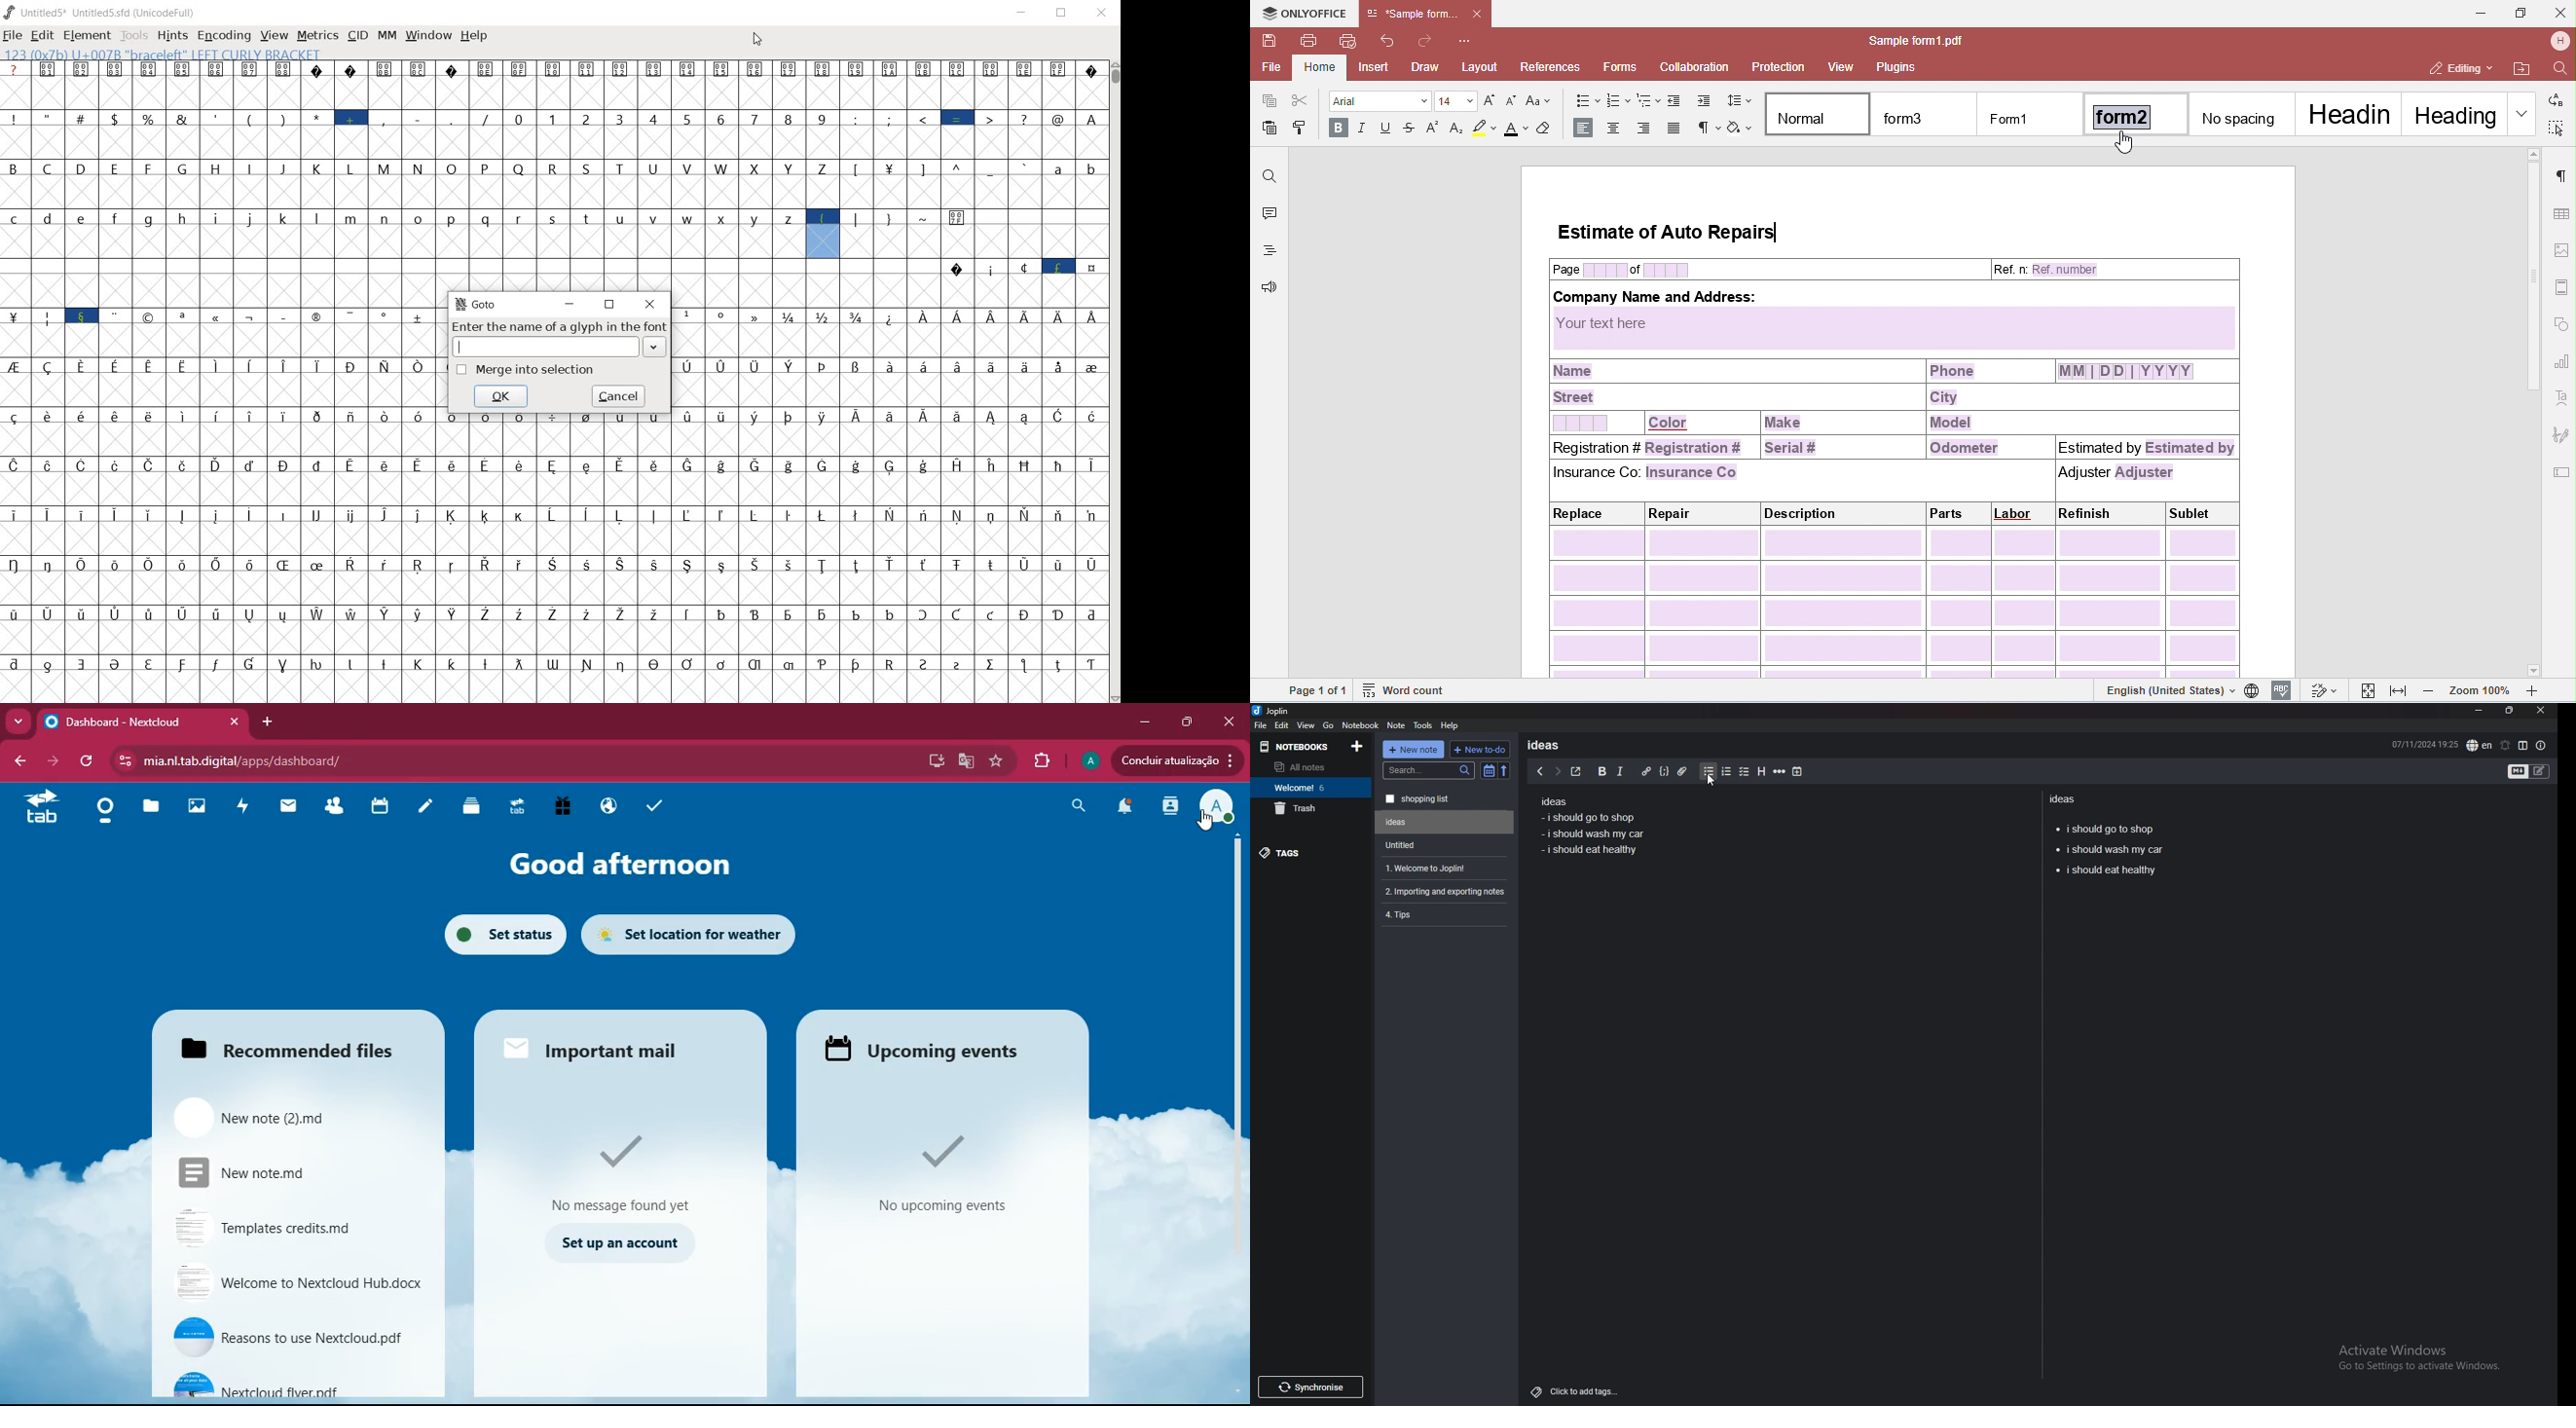  Describe the element at coordinates (1429, 770) in the screenshot. I see `search bar` at that location.